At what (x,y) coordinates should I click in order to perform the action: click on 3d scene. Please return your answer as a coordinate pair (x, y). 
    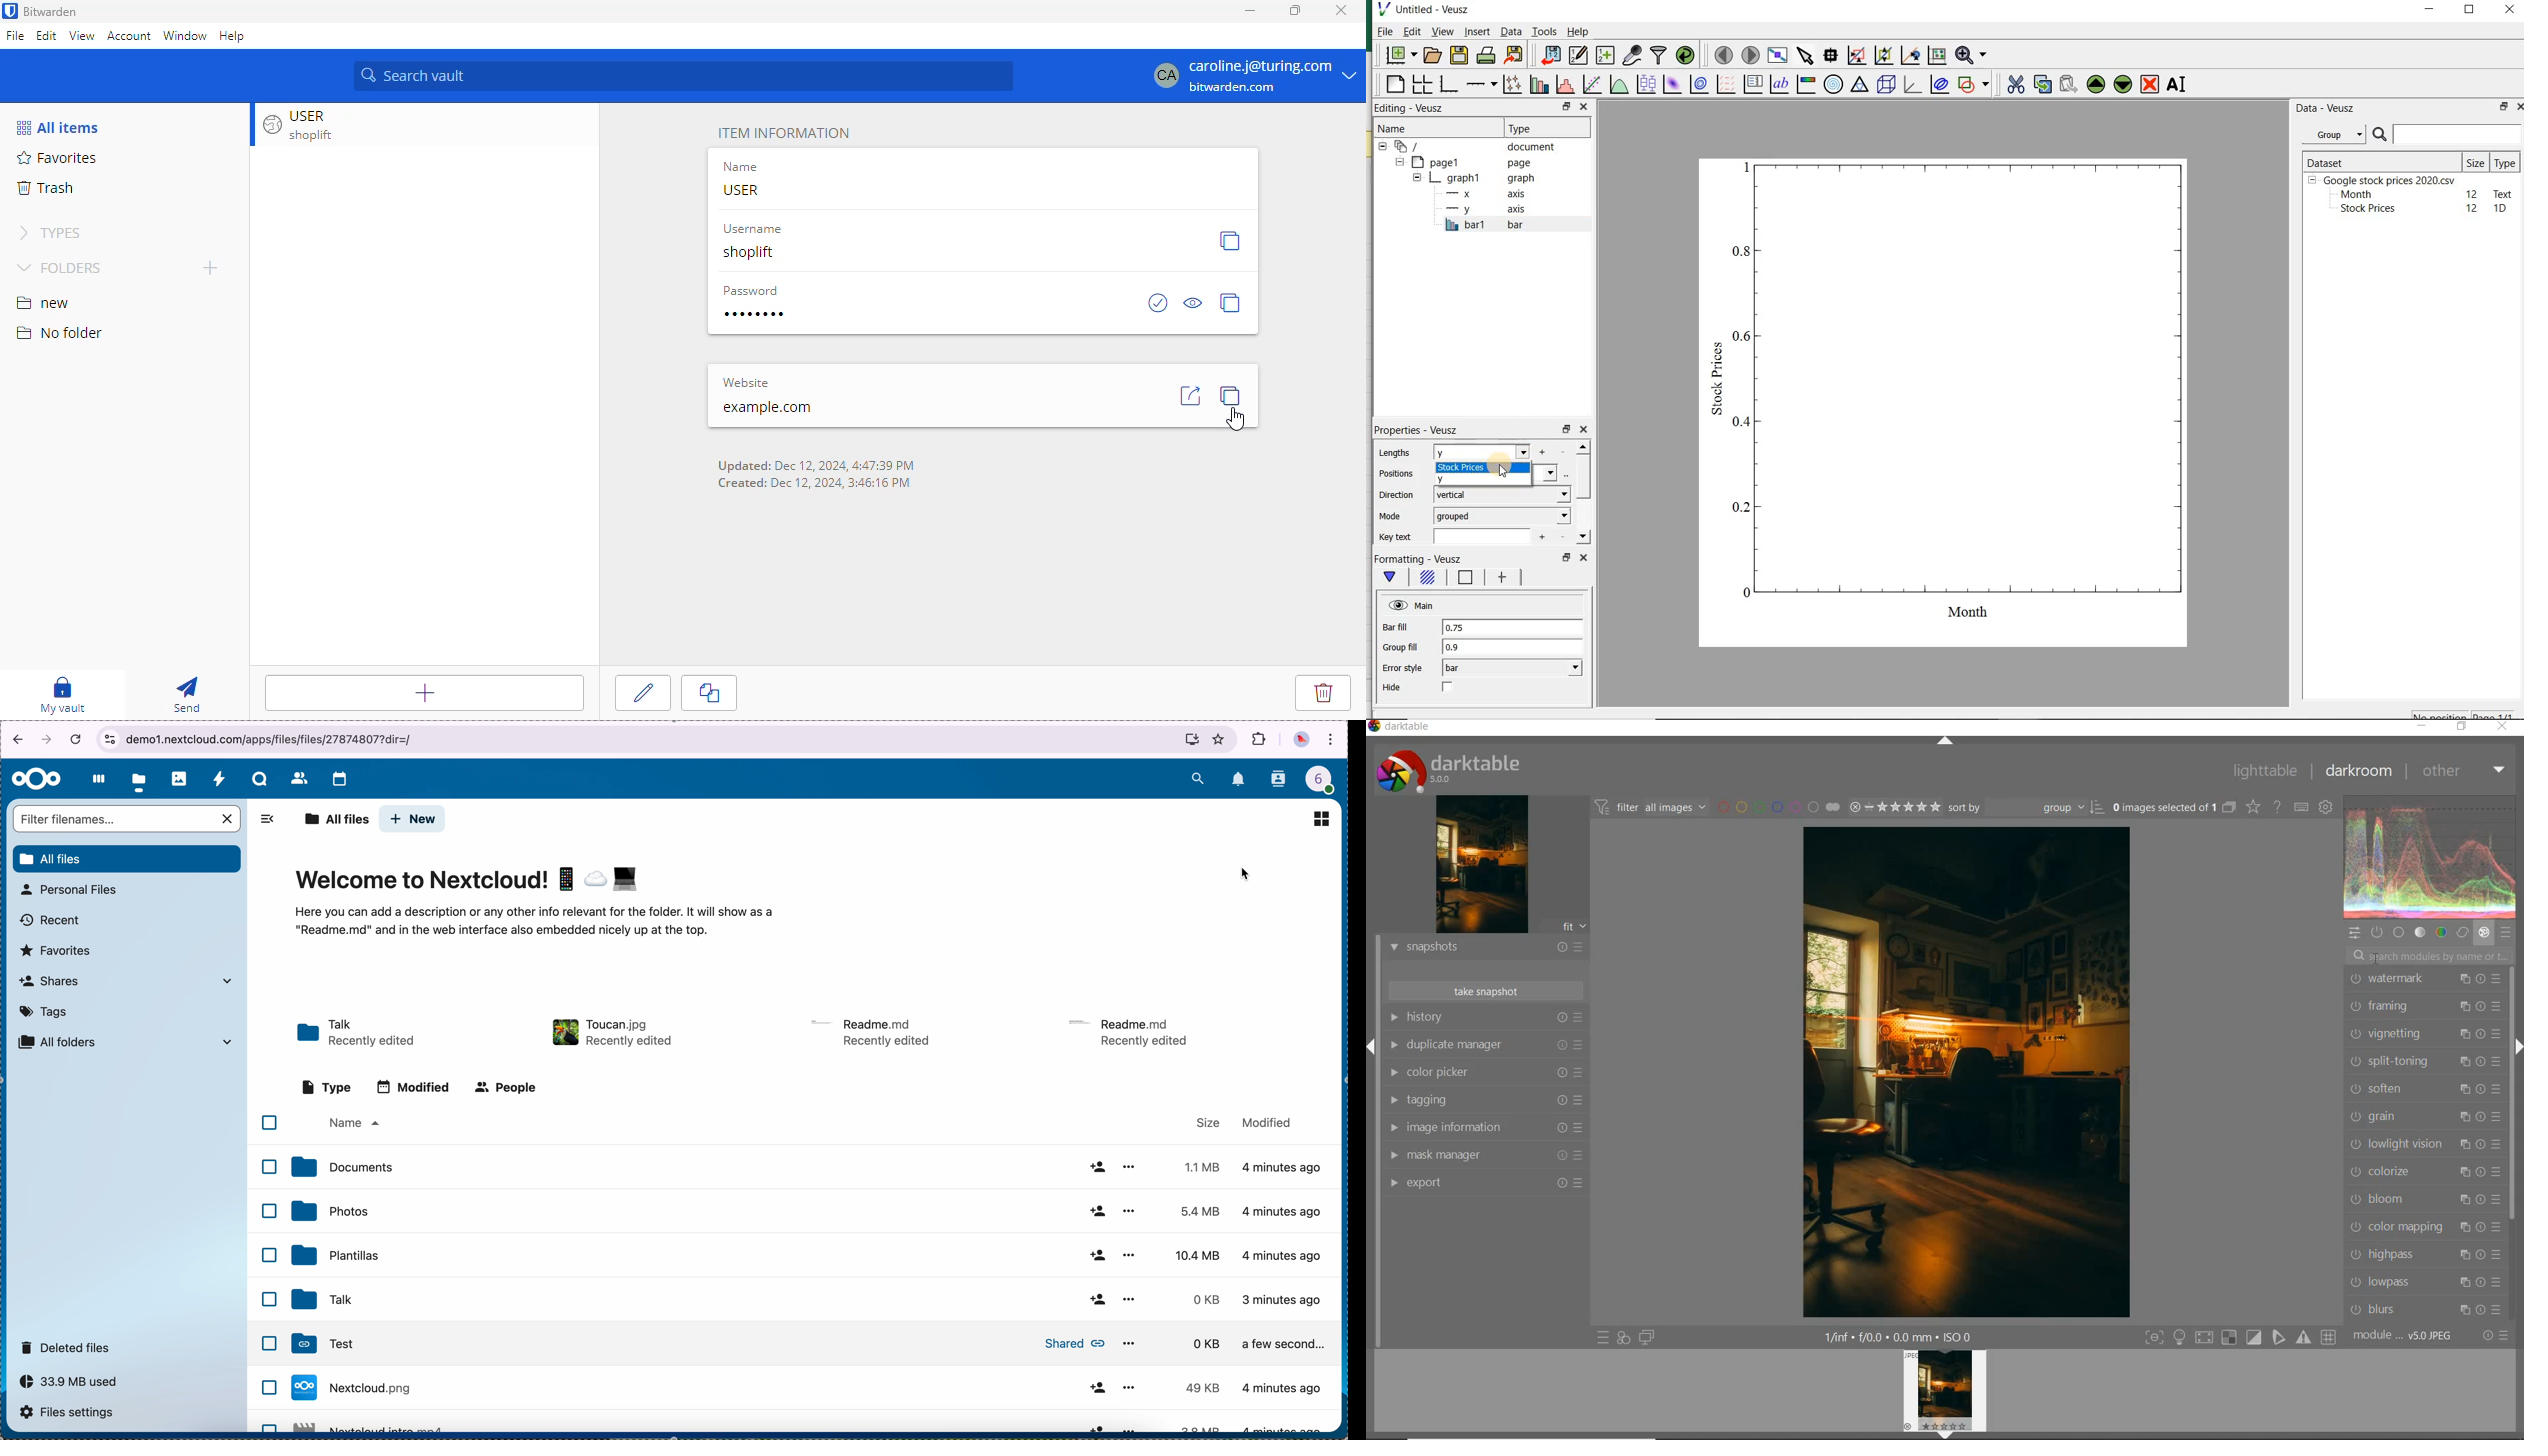
    Looking at the image, I should click on (1887, 86).